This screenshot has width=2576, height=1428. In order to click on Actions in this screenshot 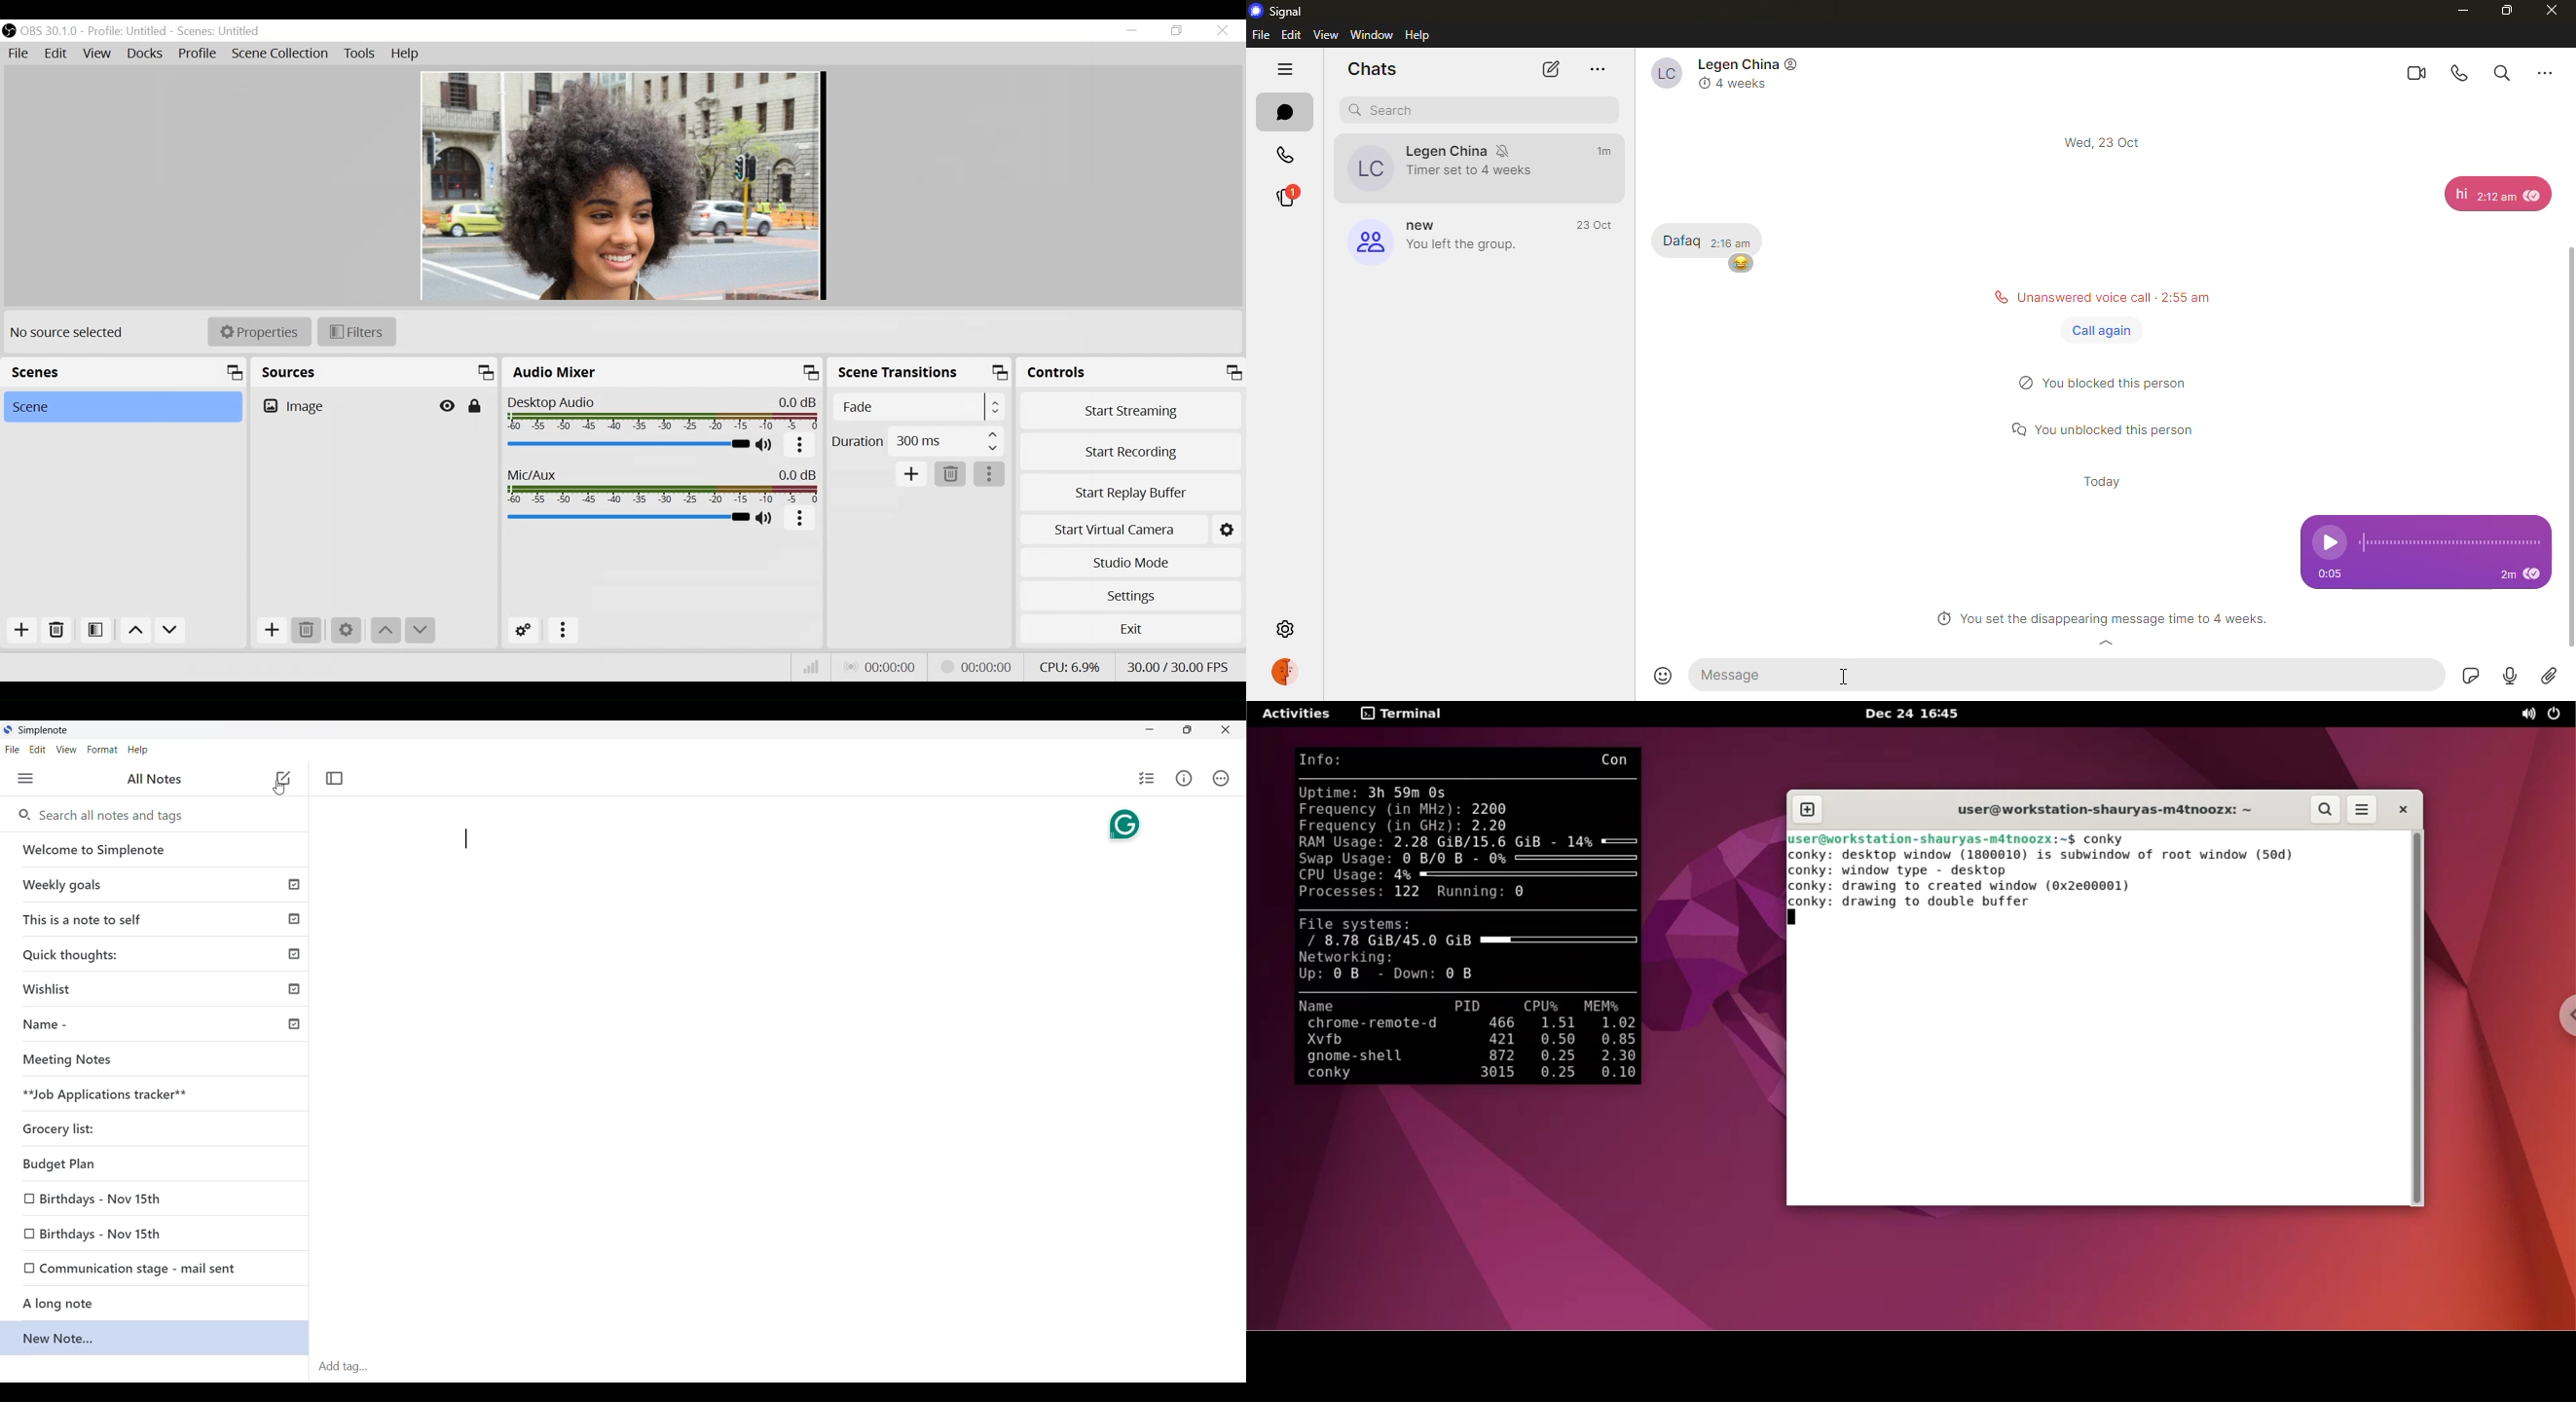, I will do `click(1221, 778)`.